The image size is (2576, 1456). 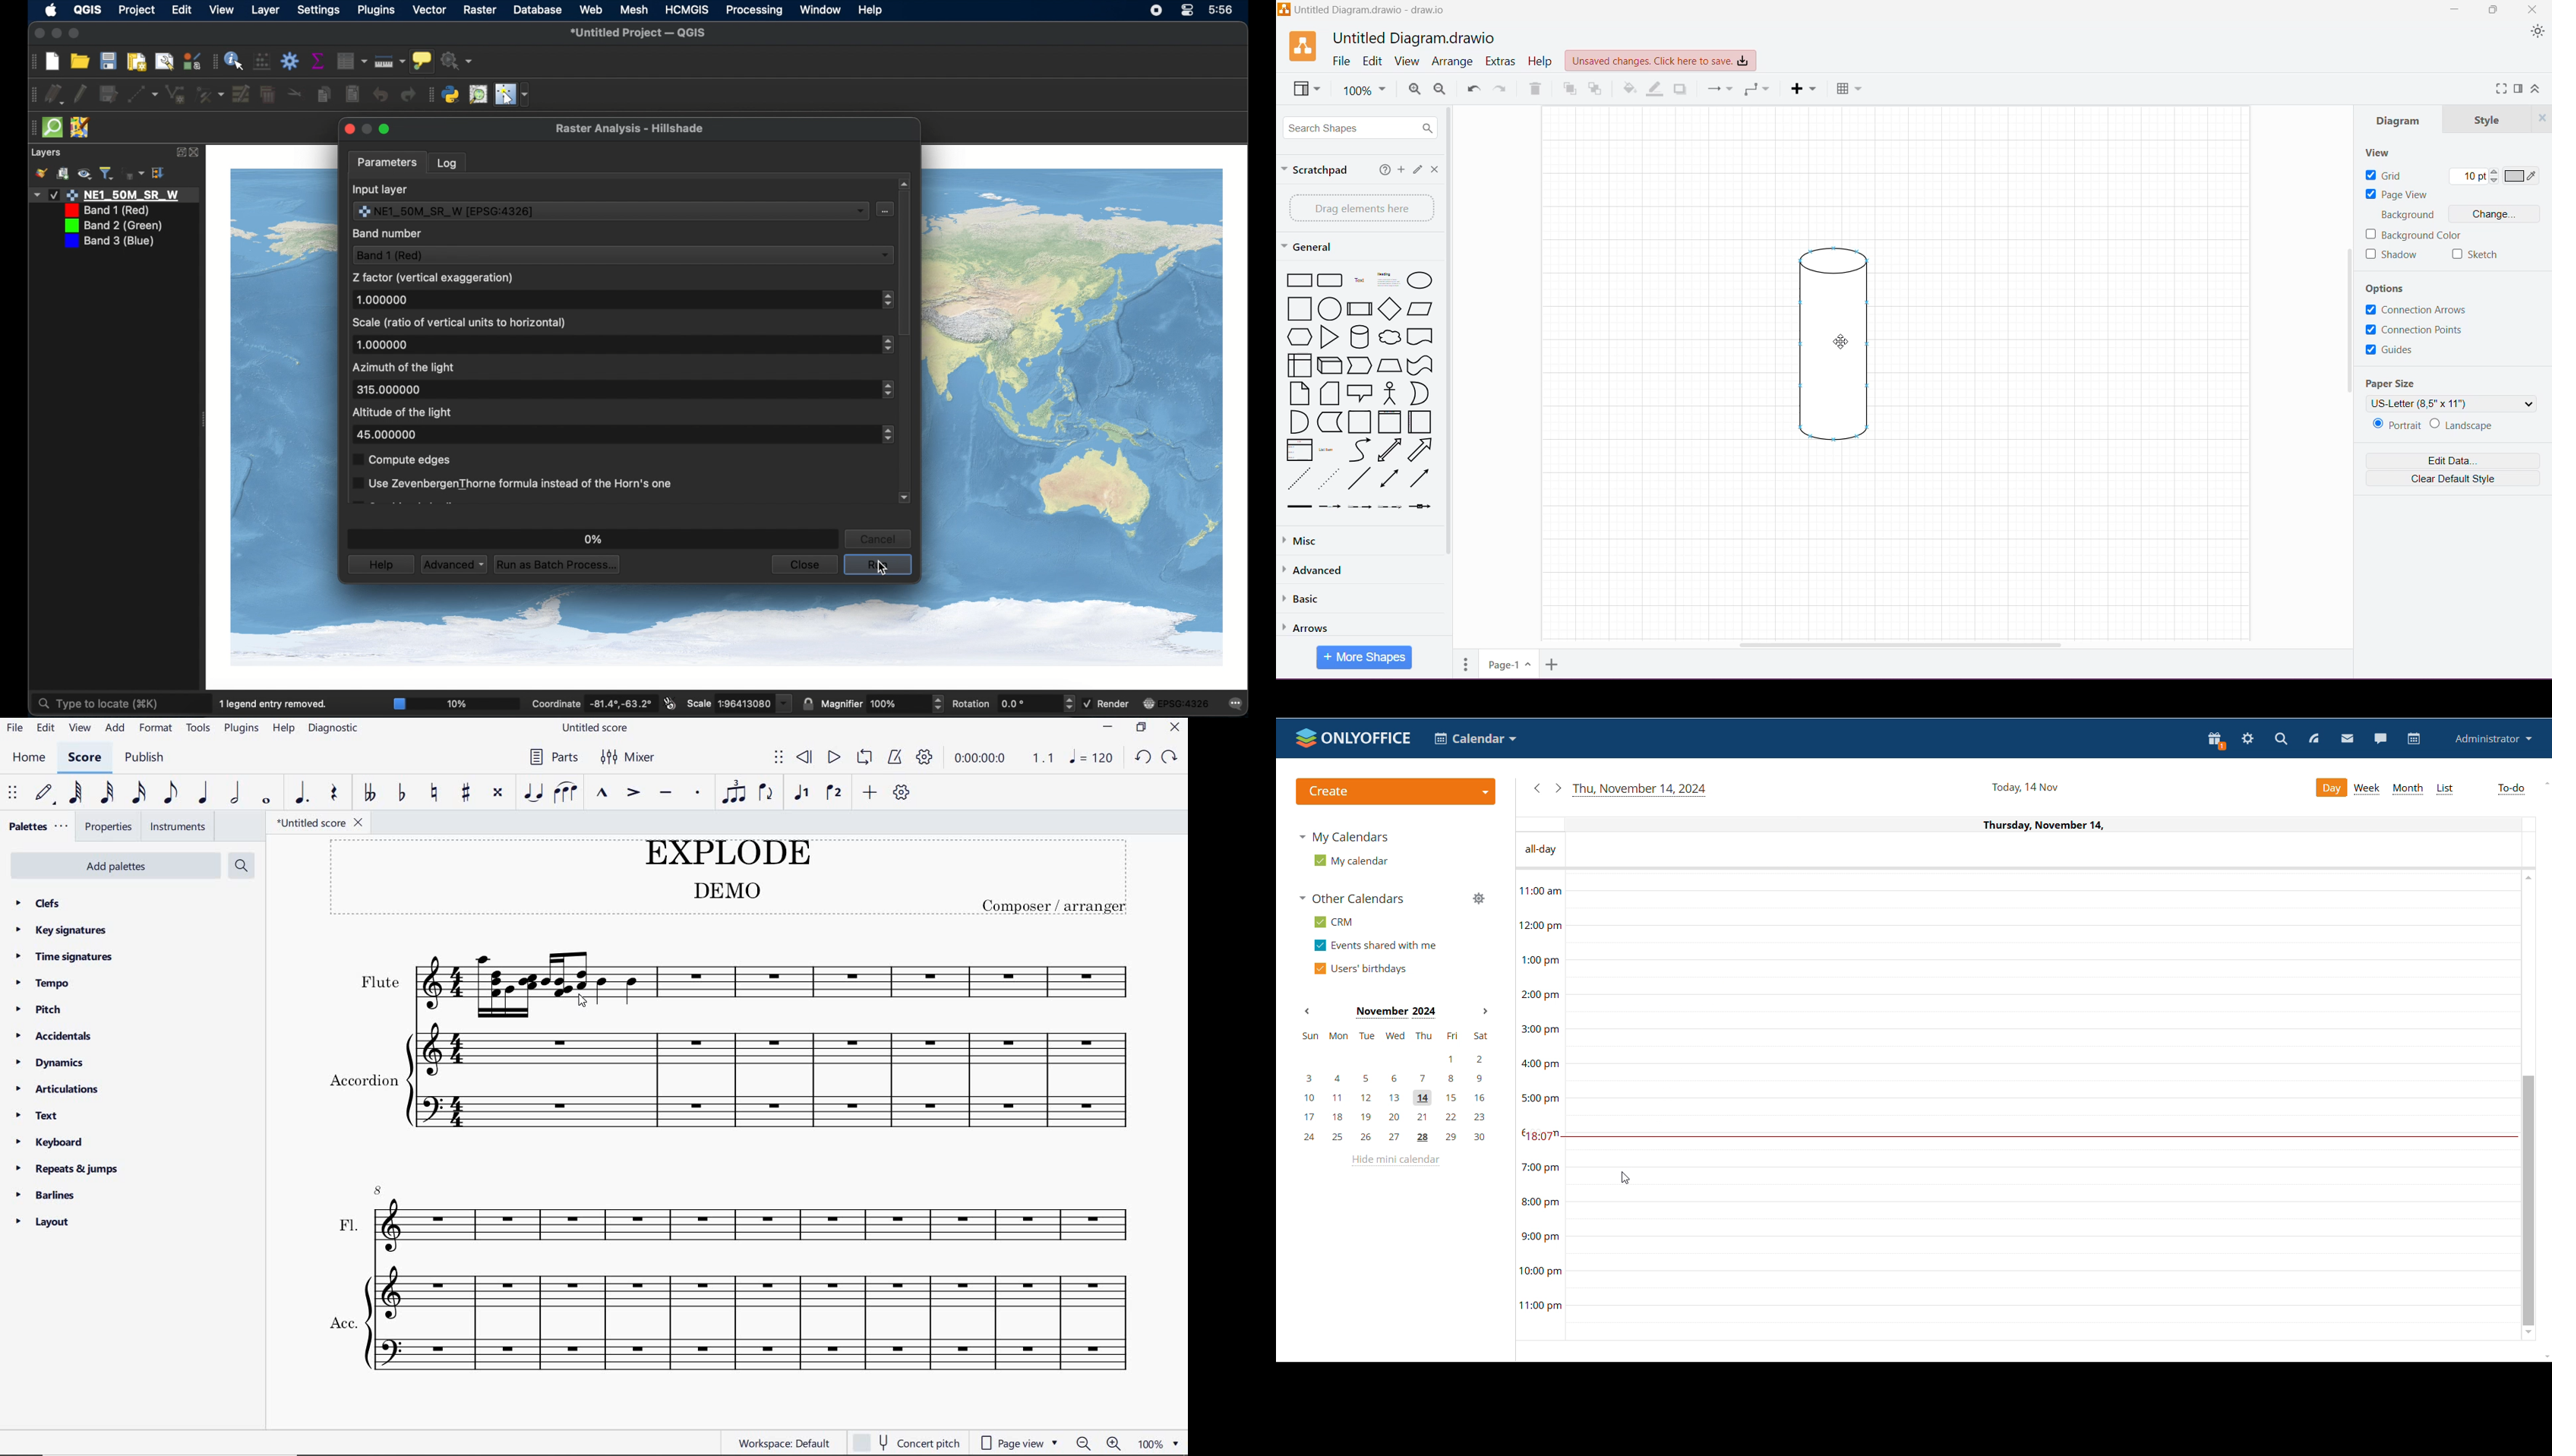 I want to click on Current date, so click(x=2025, y=825).